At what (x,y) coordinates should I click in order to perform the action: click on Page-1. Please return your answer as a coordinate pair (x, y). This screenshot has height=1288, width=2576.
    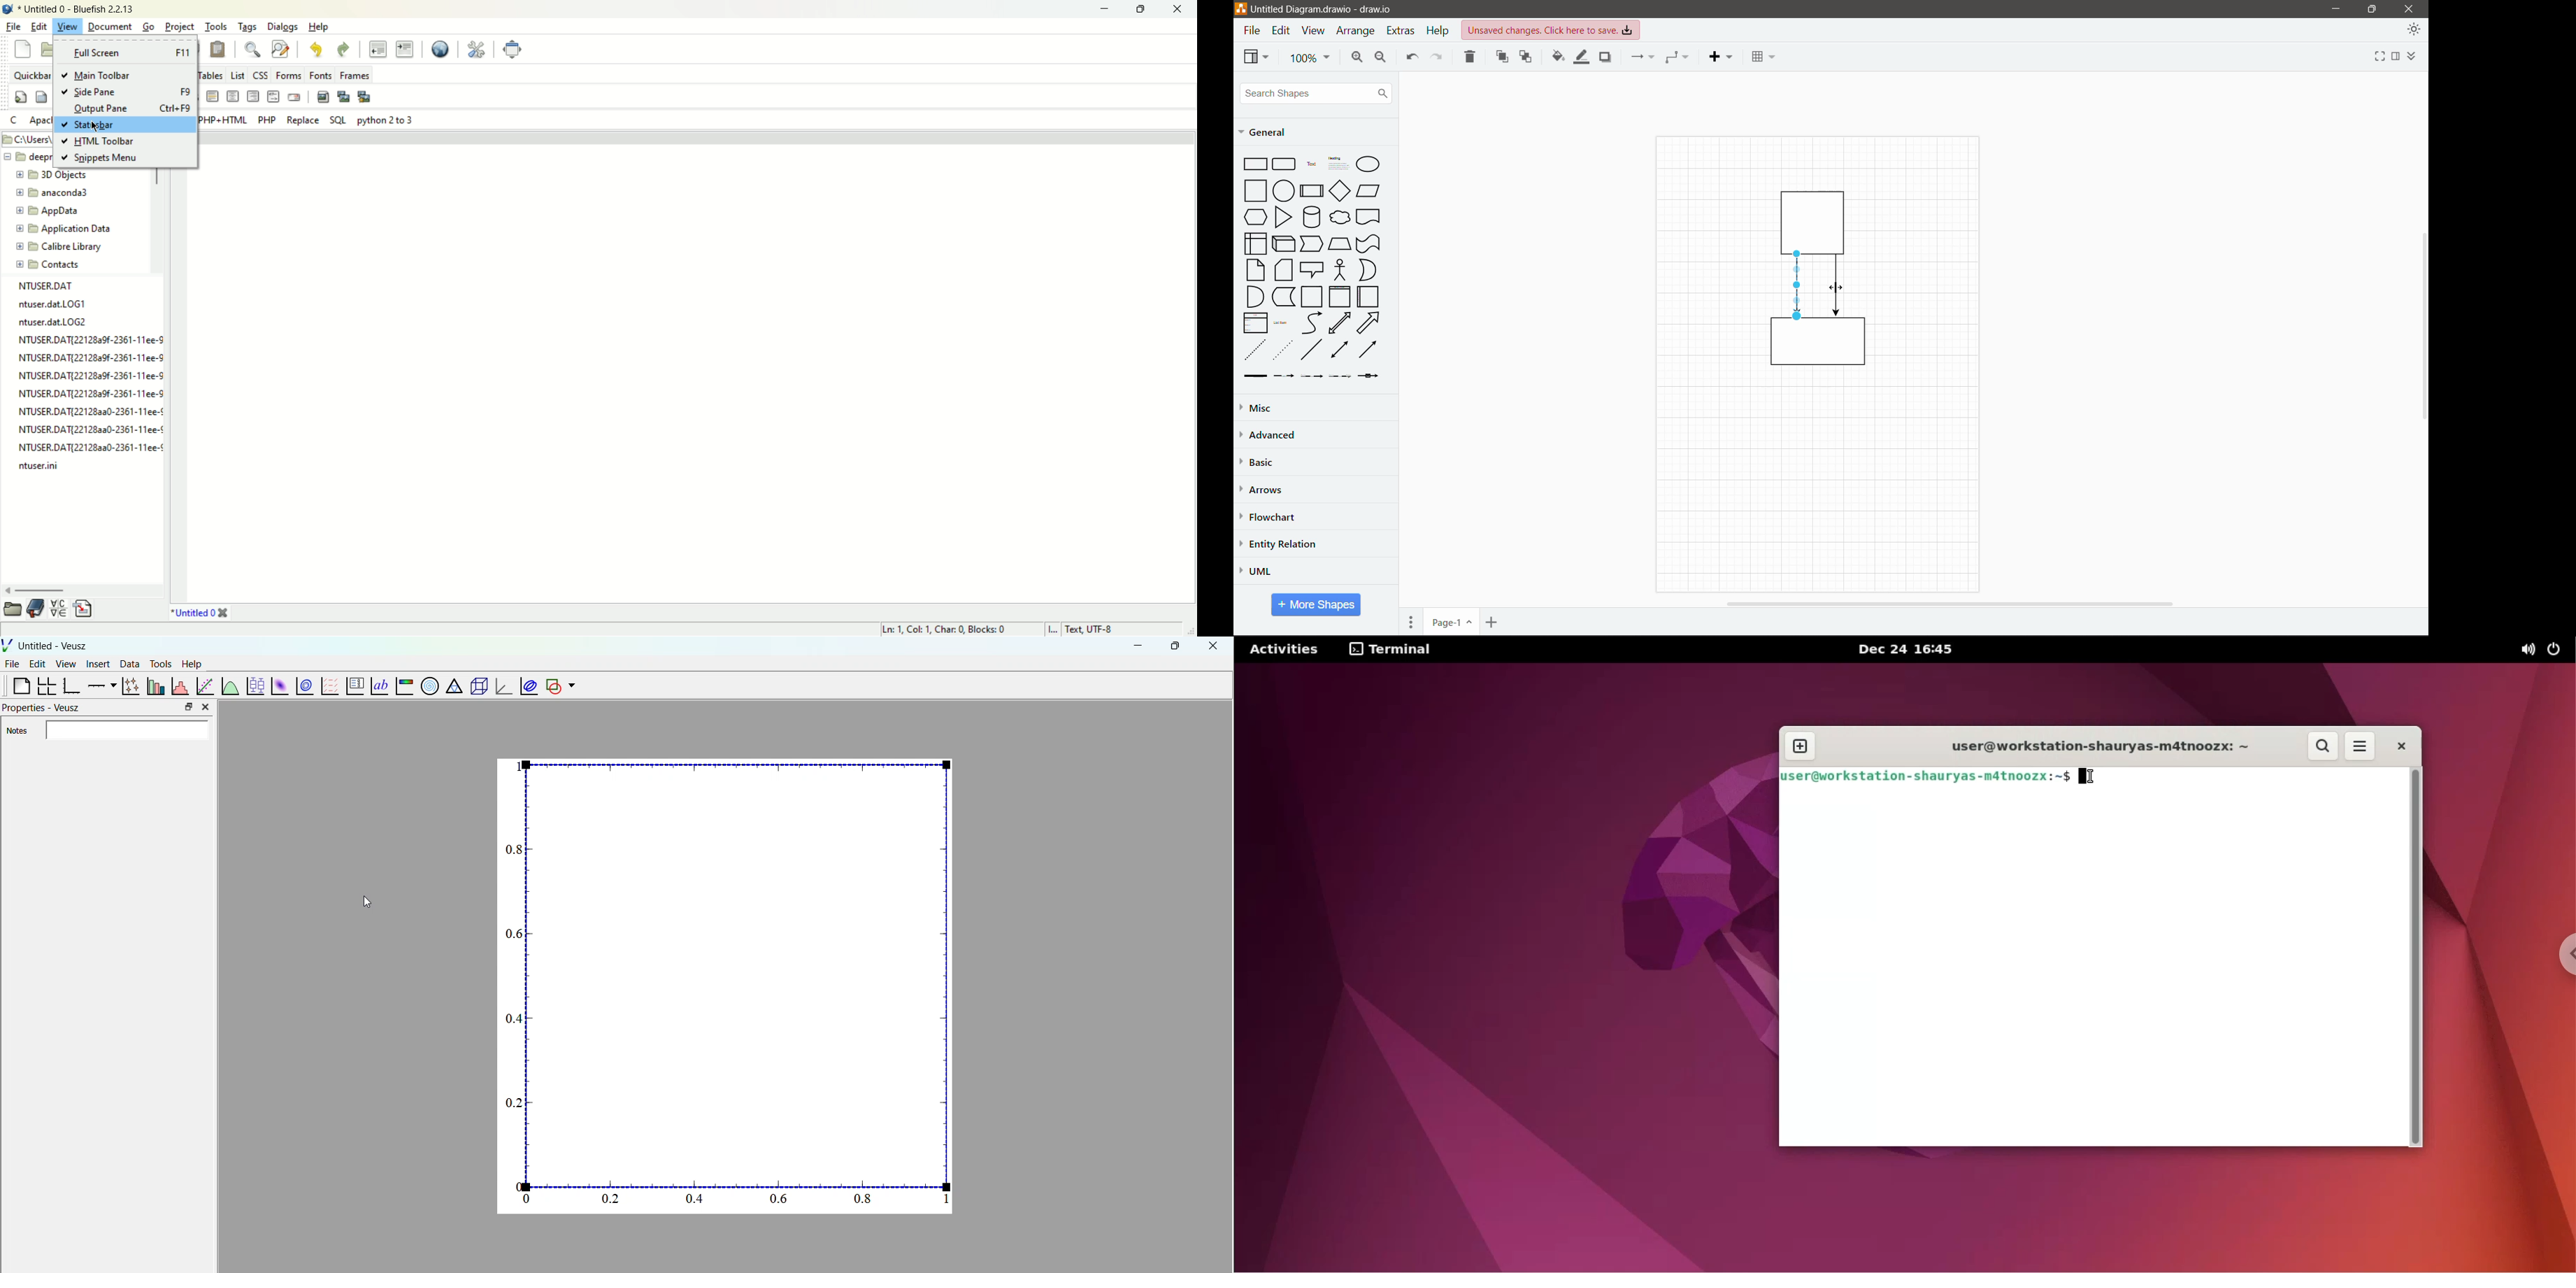
    Looking at the image, I should click on (1451, 622).